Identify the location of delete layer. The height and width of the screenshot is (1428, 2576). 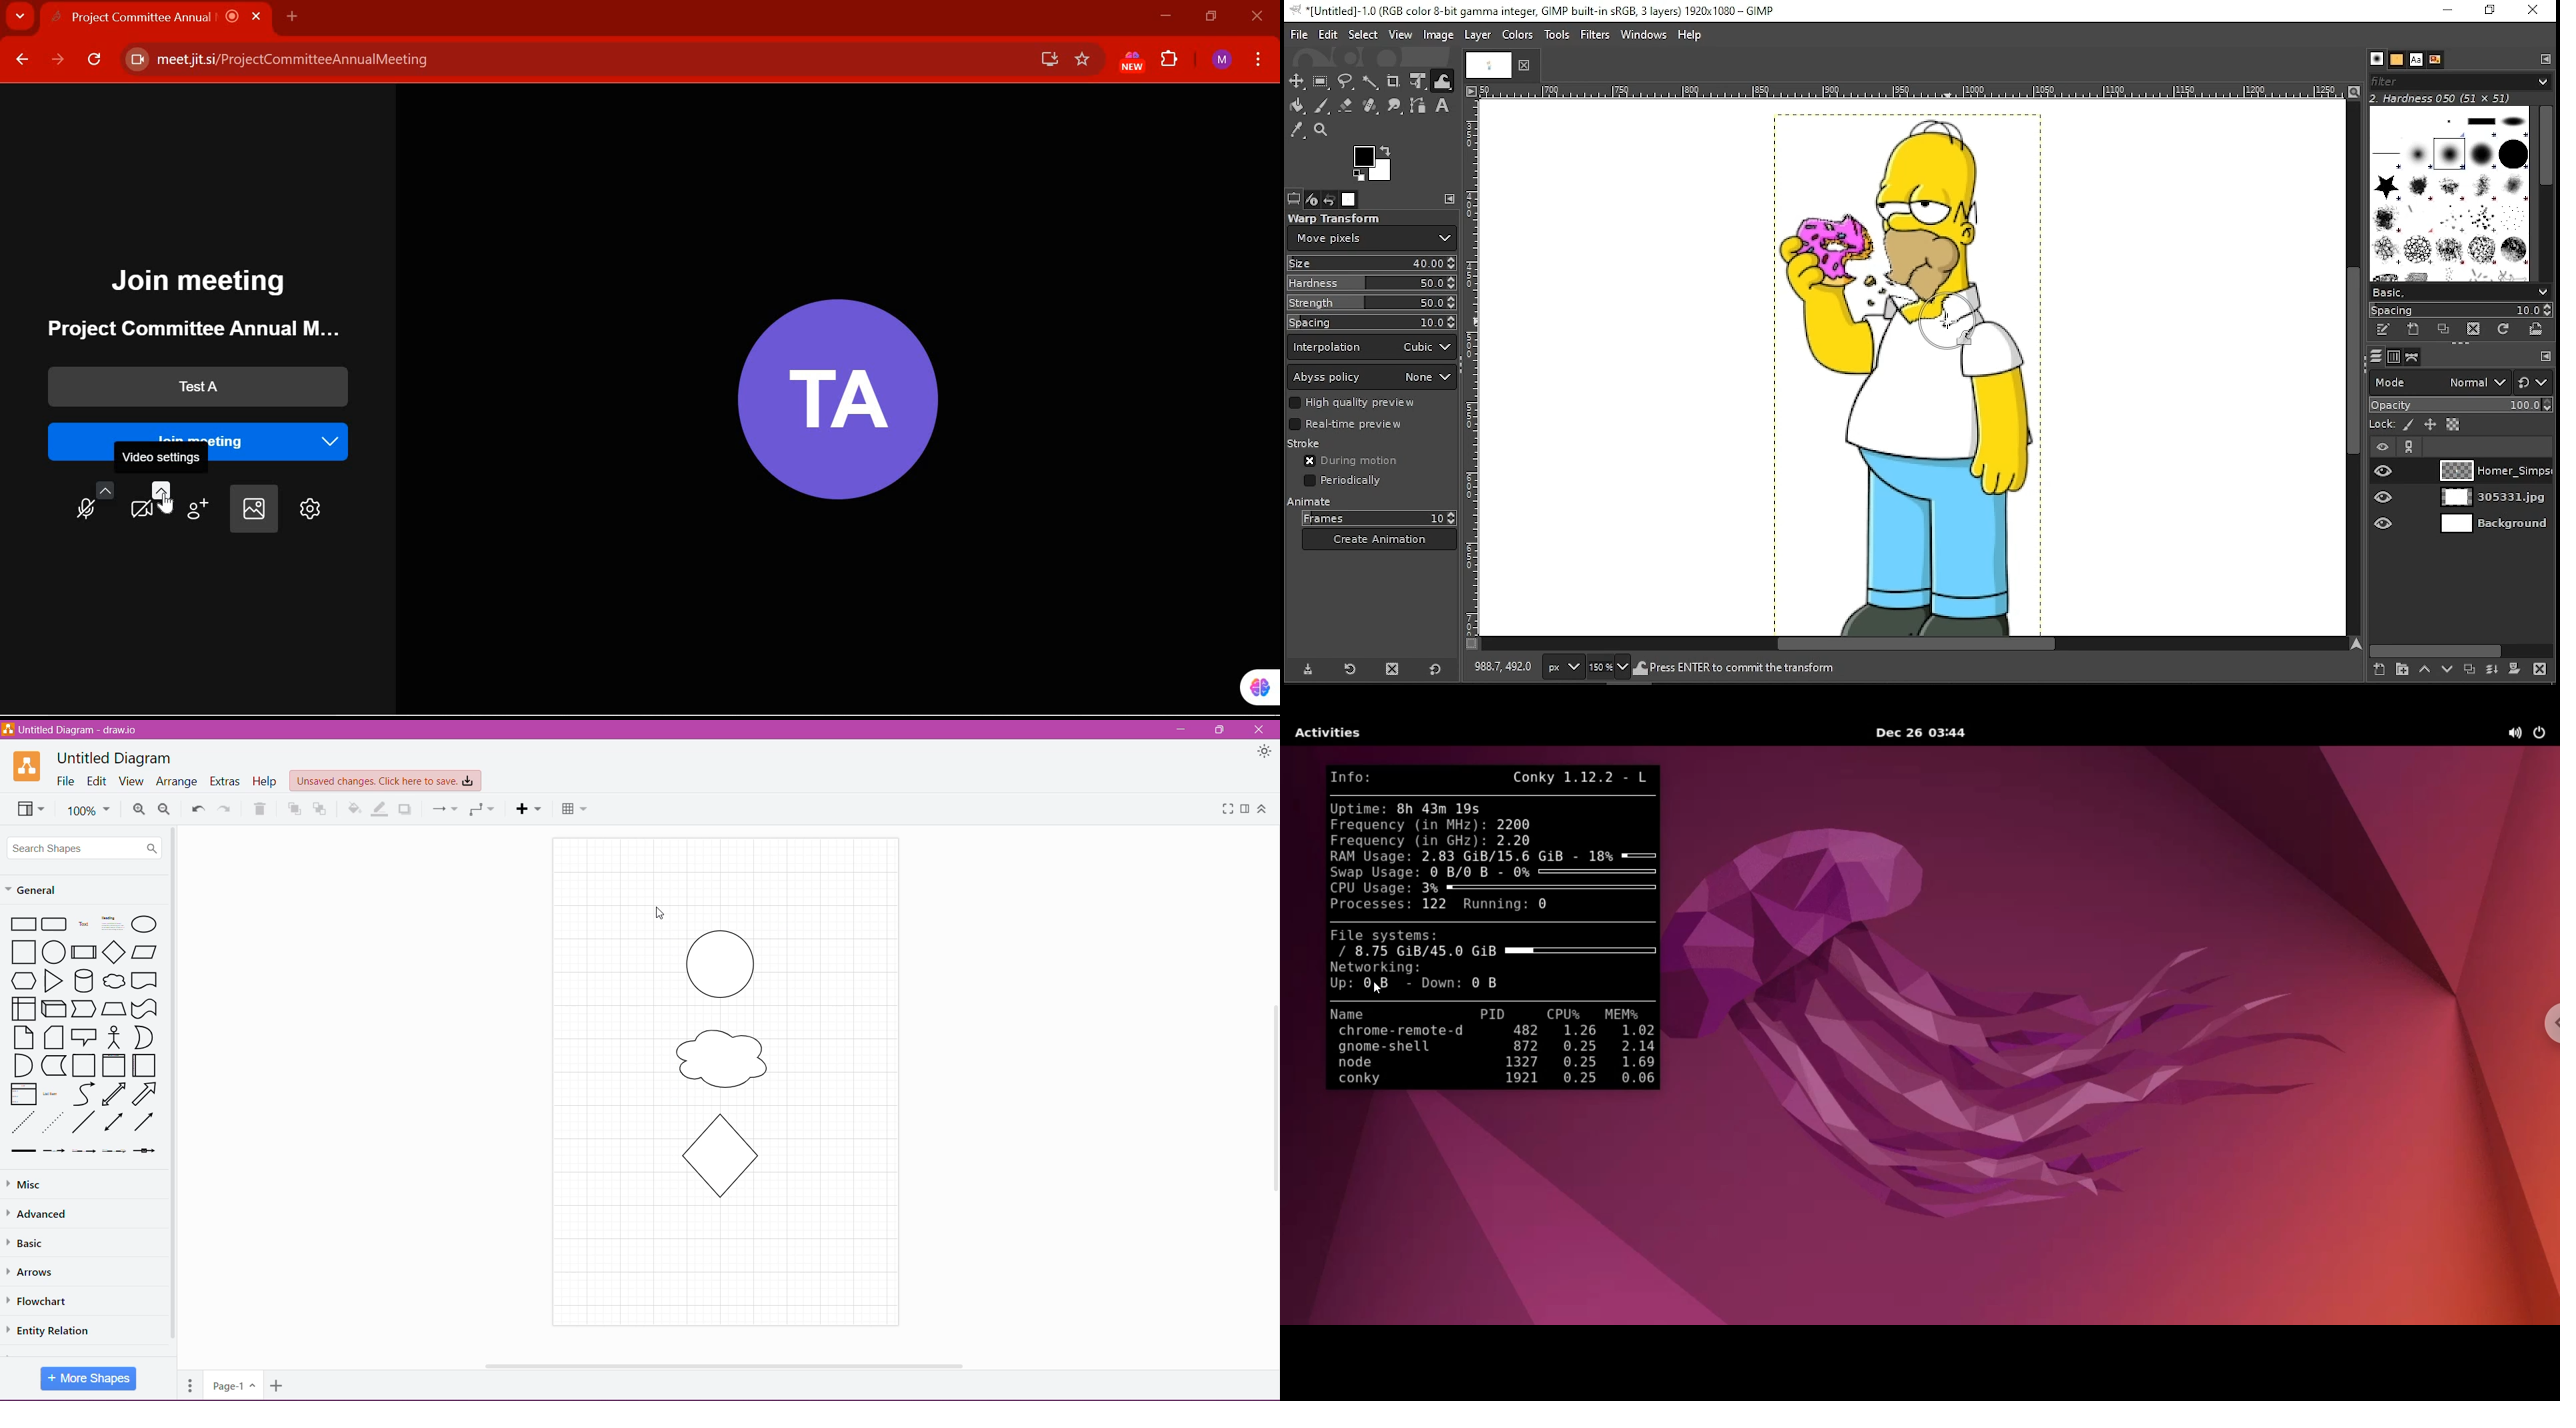
(2541, 671).